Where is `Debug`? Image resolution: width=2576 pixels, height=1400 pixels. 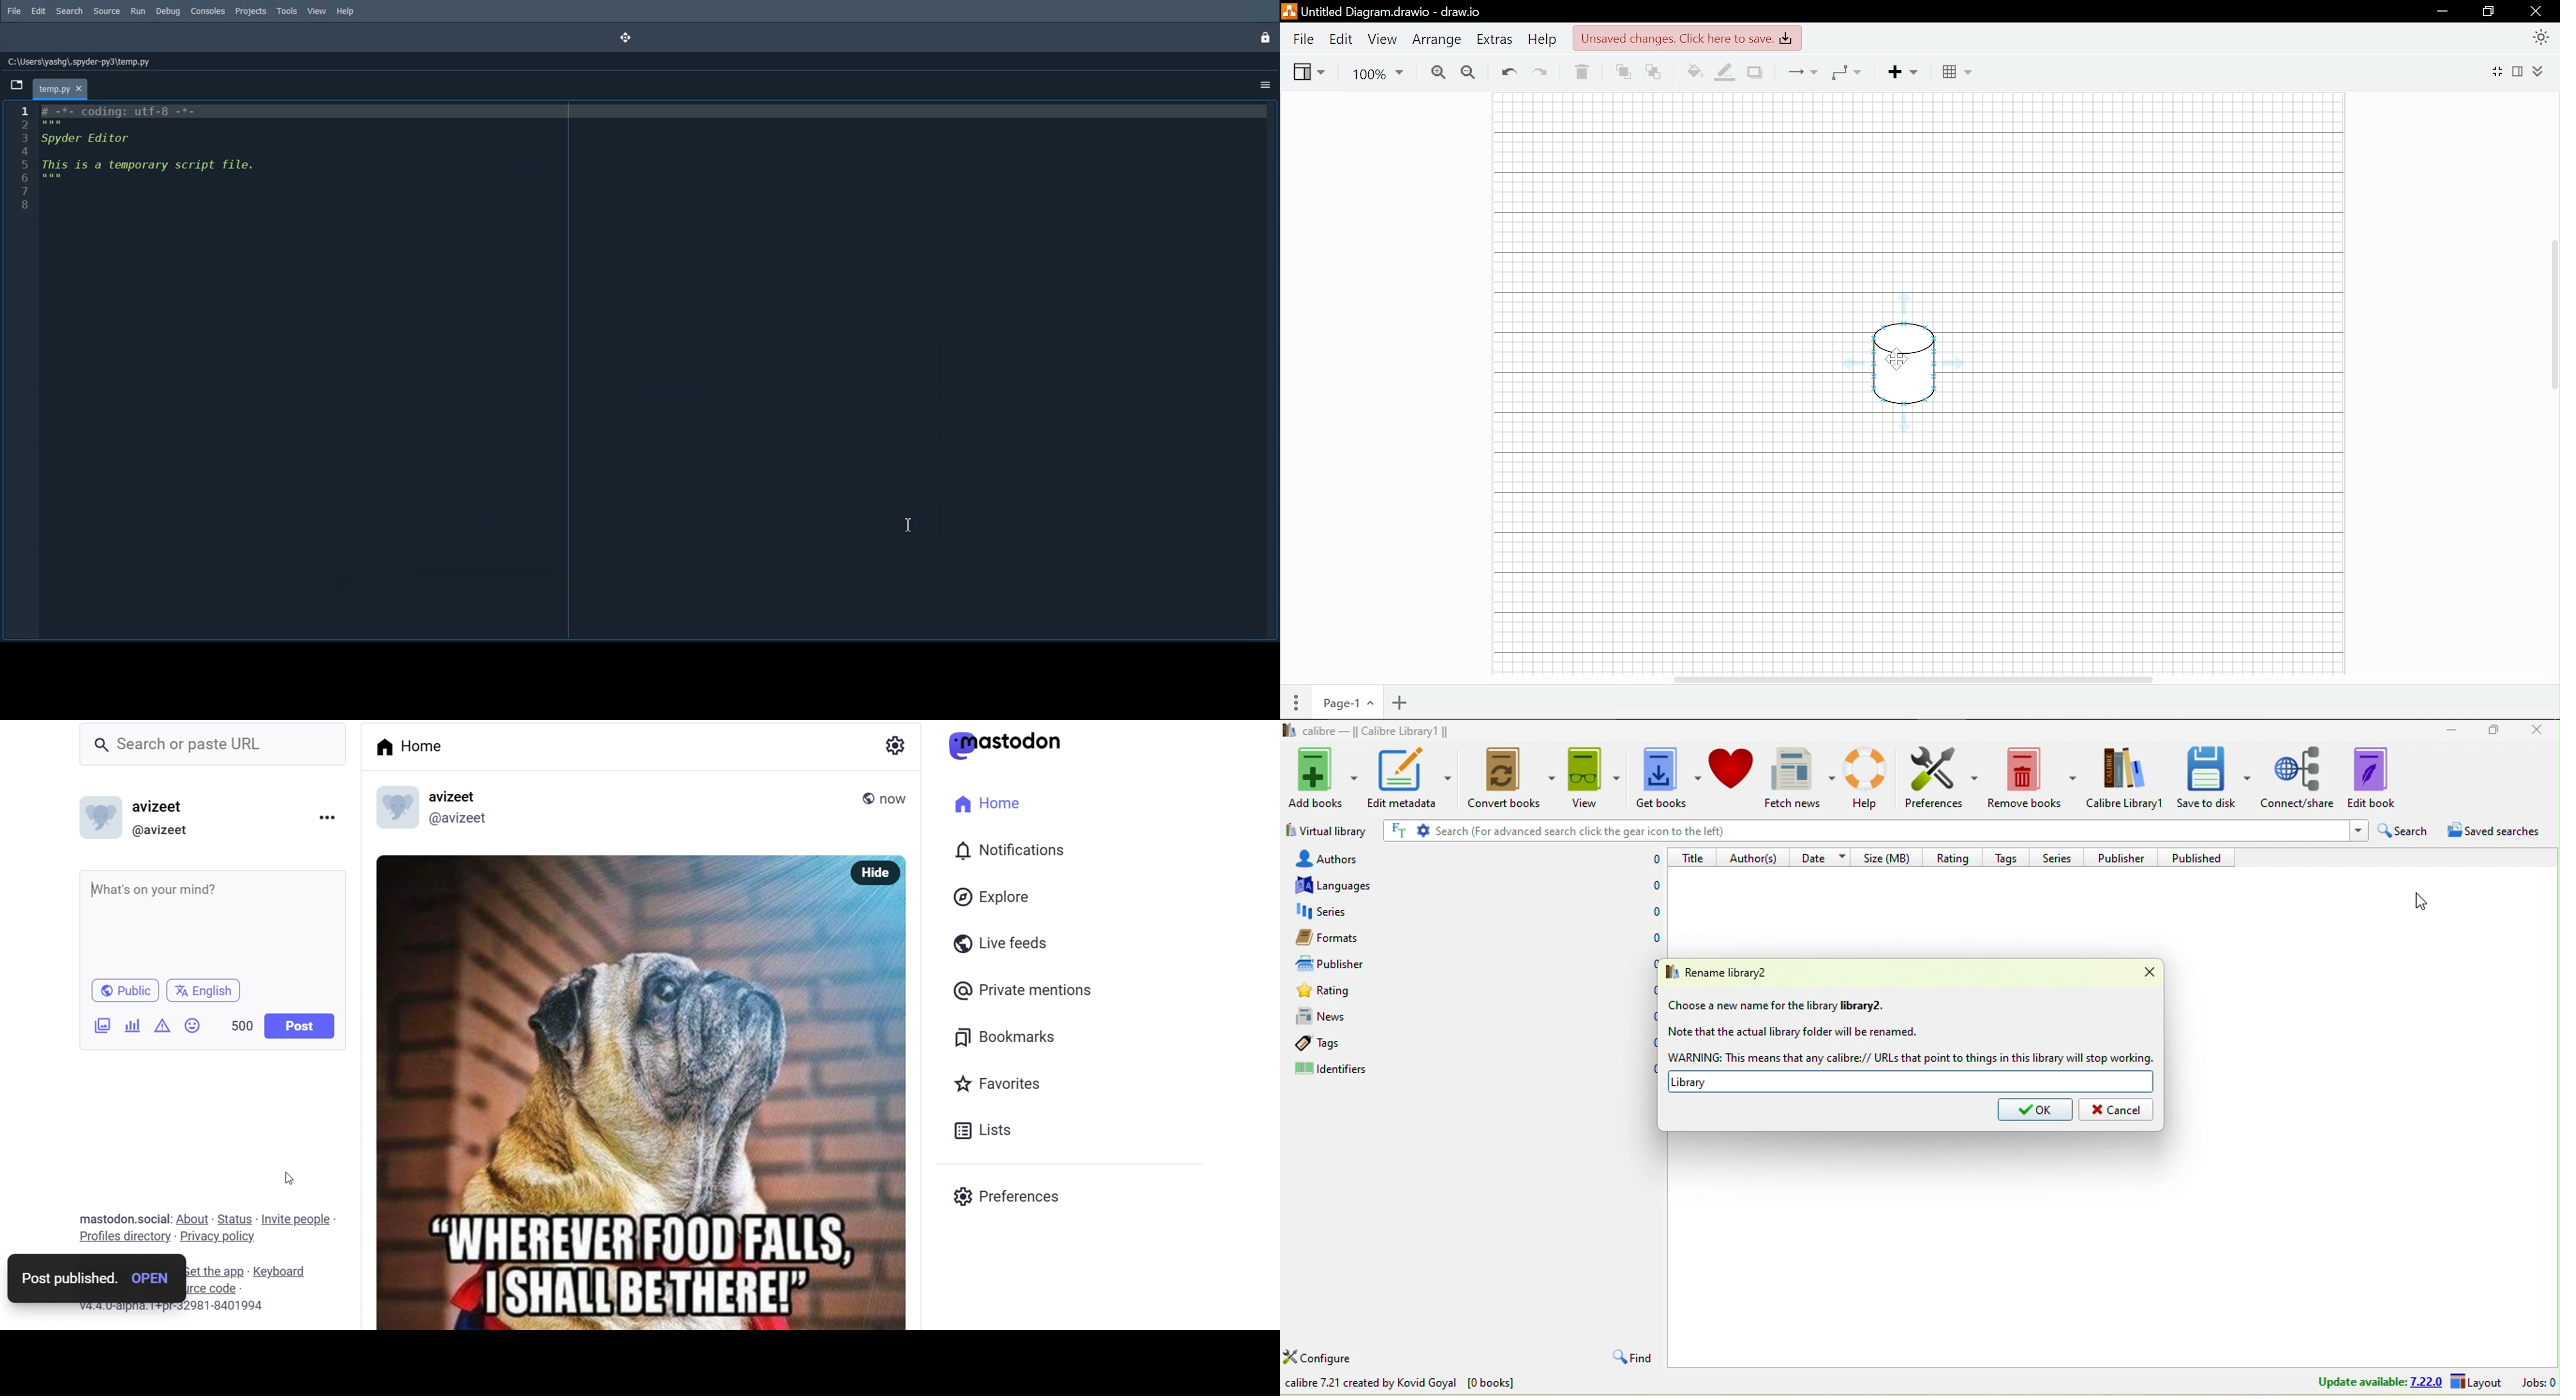 Debug is located at coordinates (169, 11).